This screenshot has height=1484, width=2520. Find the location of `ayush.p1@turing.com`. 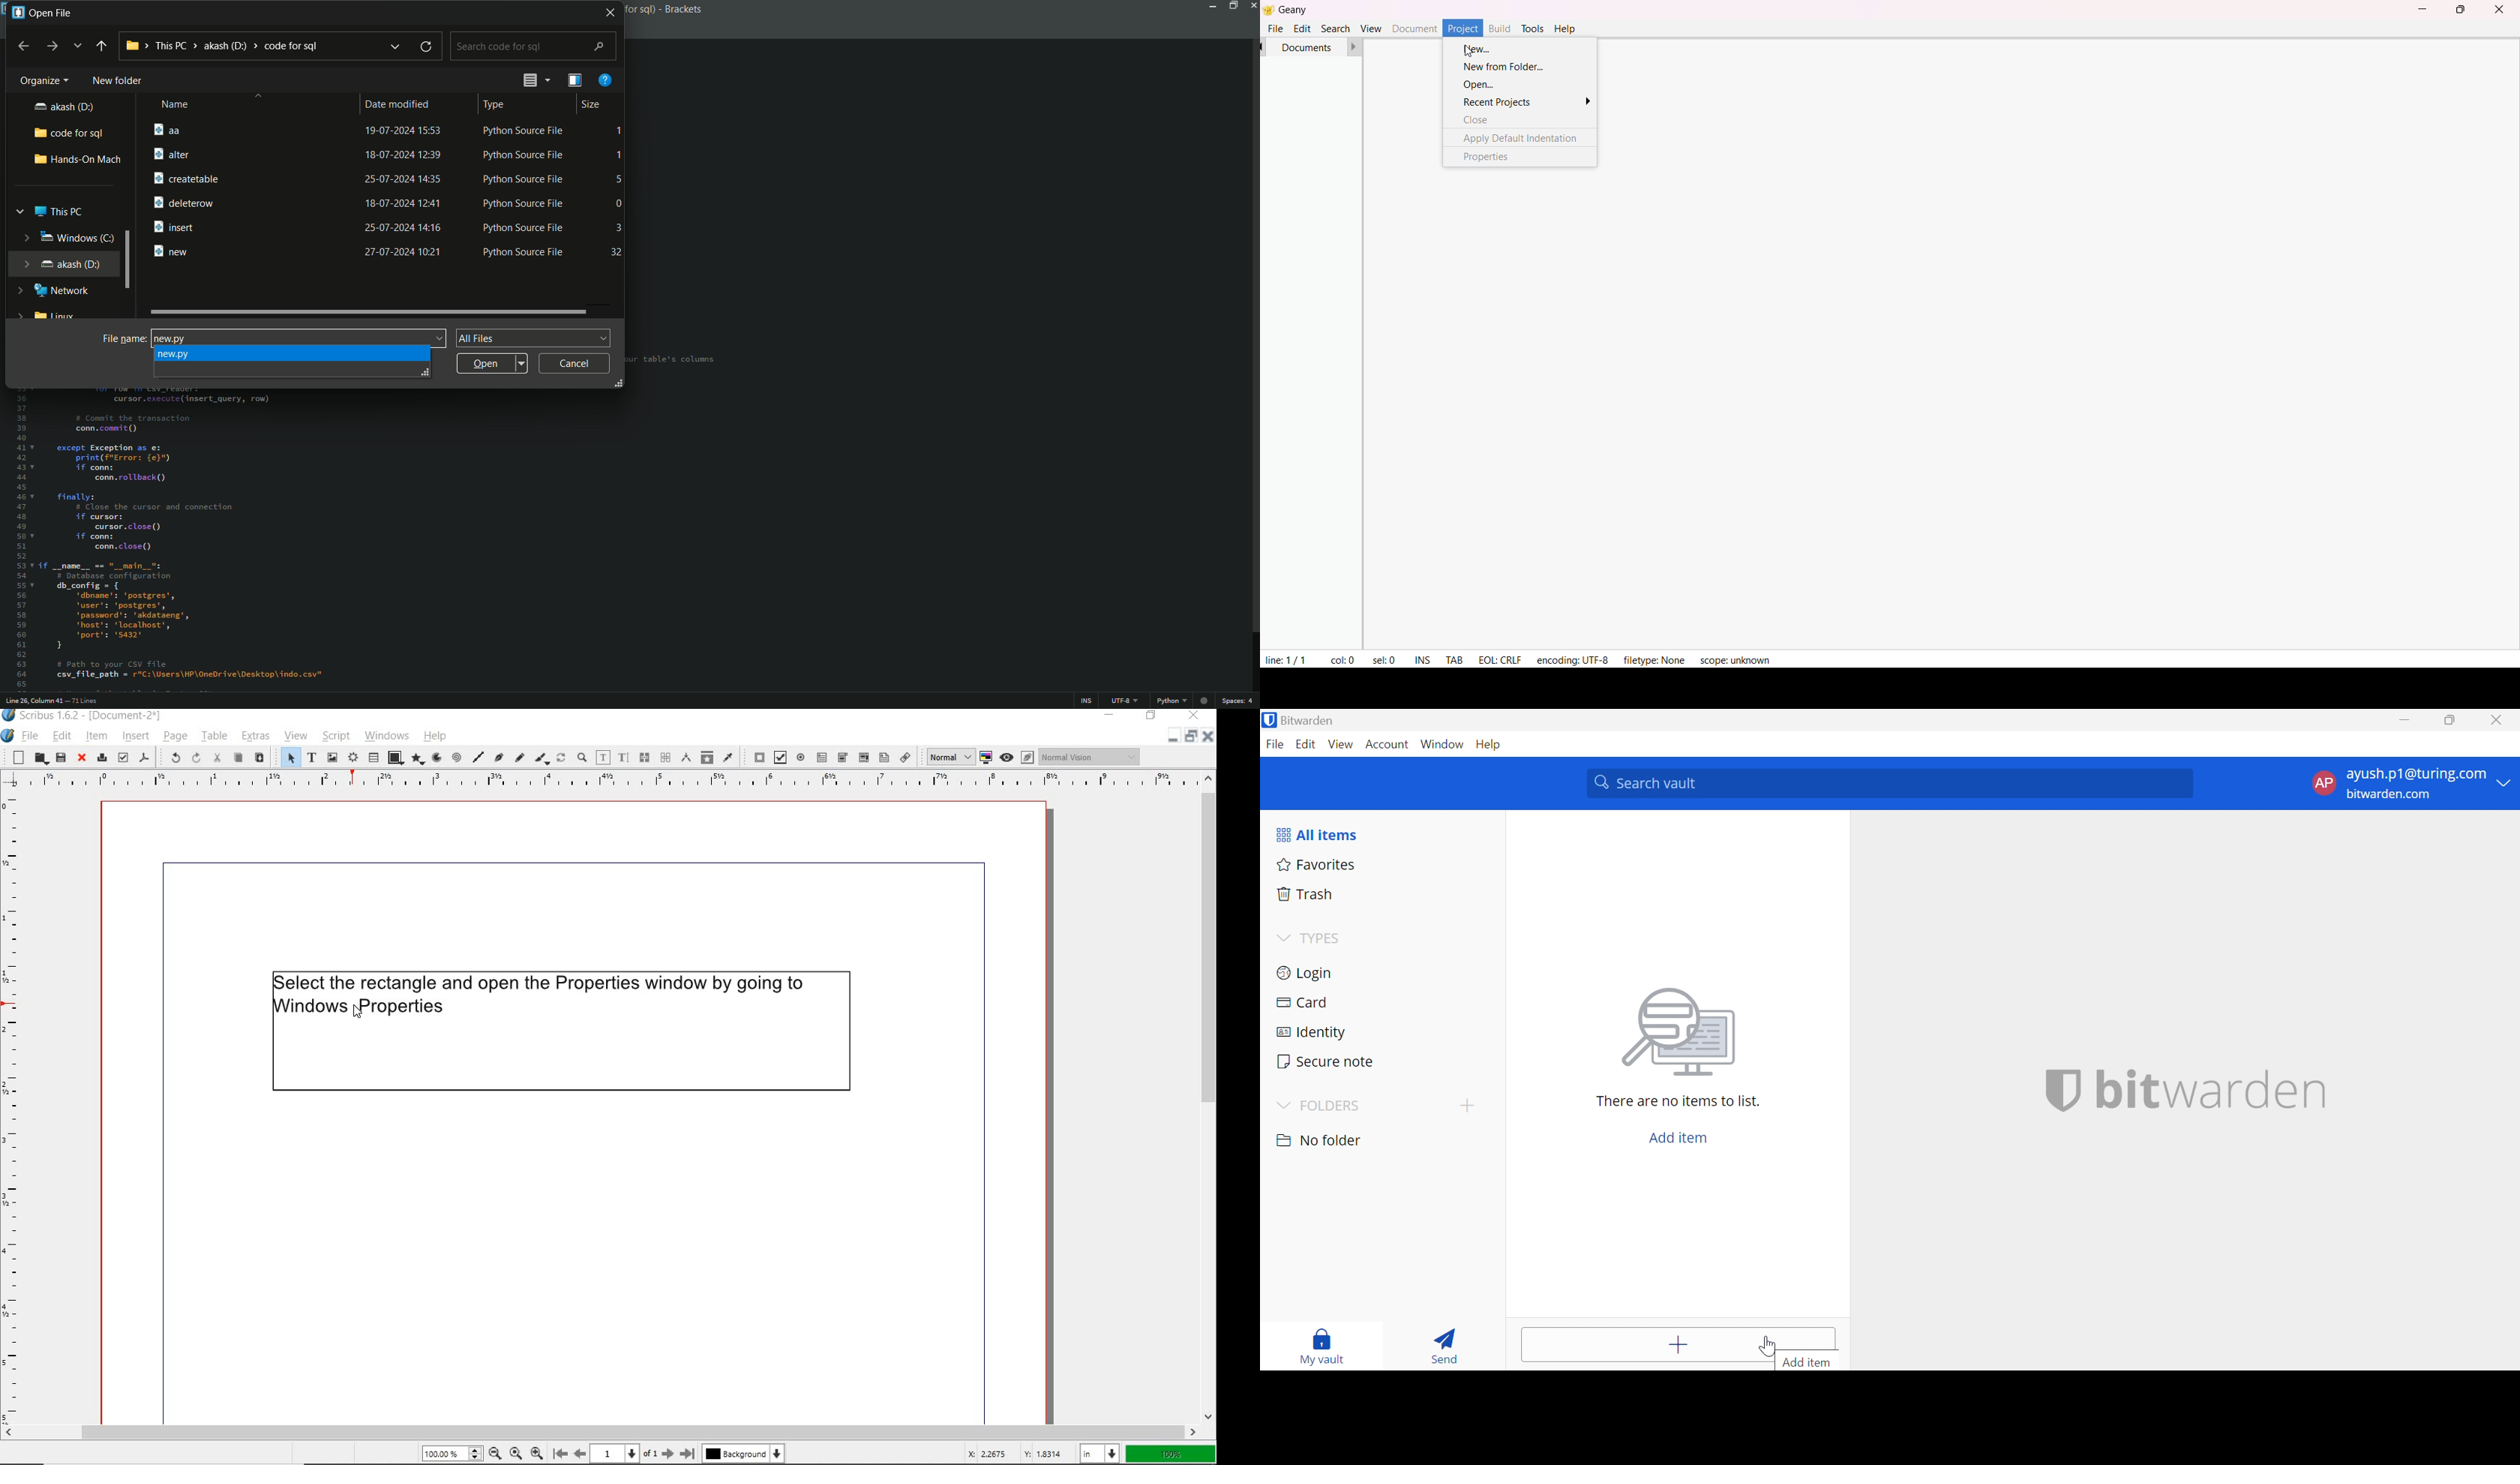

ayush.p1@turing.com is located at coordinates (2418, 776).